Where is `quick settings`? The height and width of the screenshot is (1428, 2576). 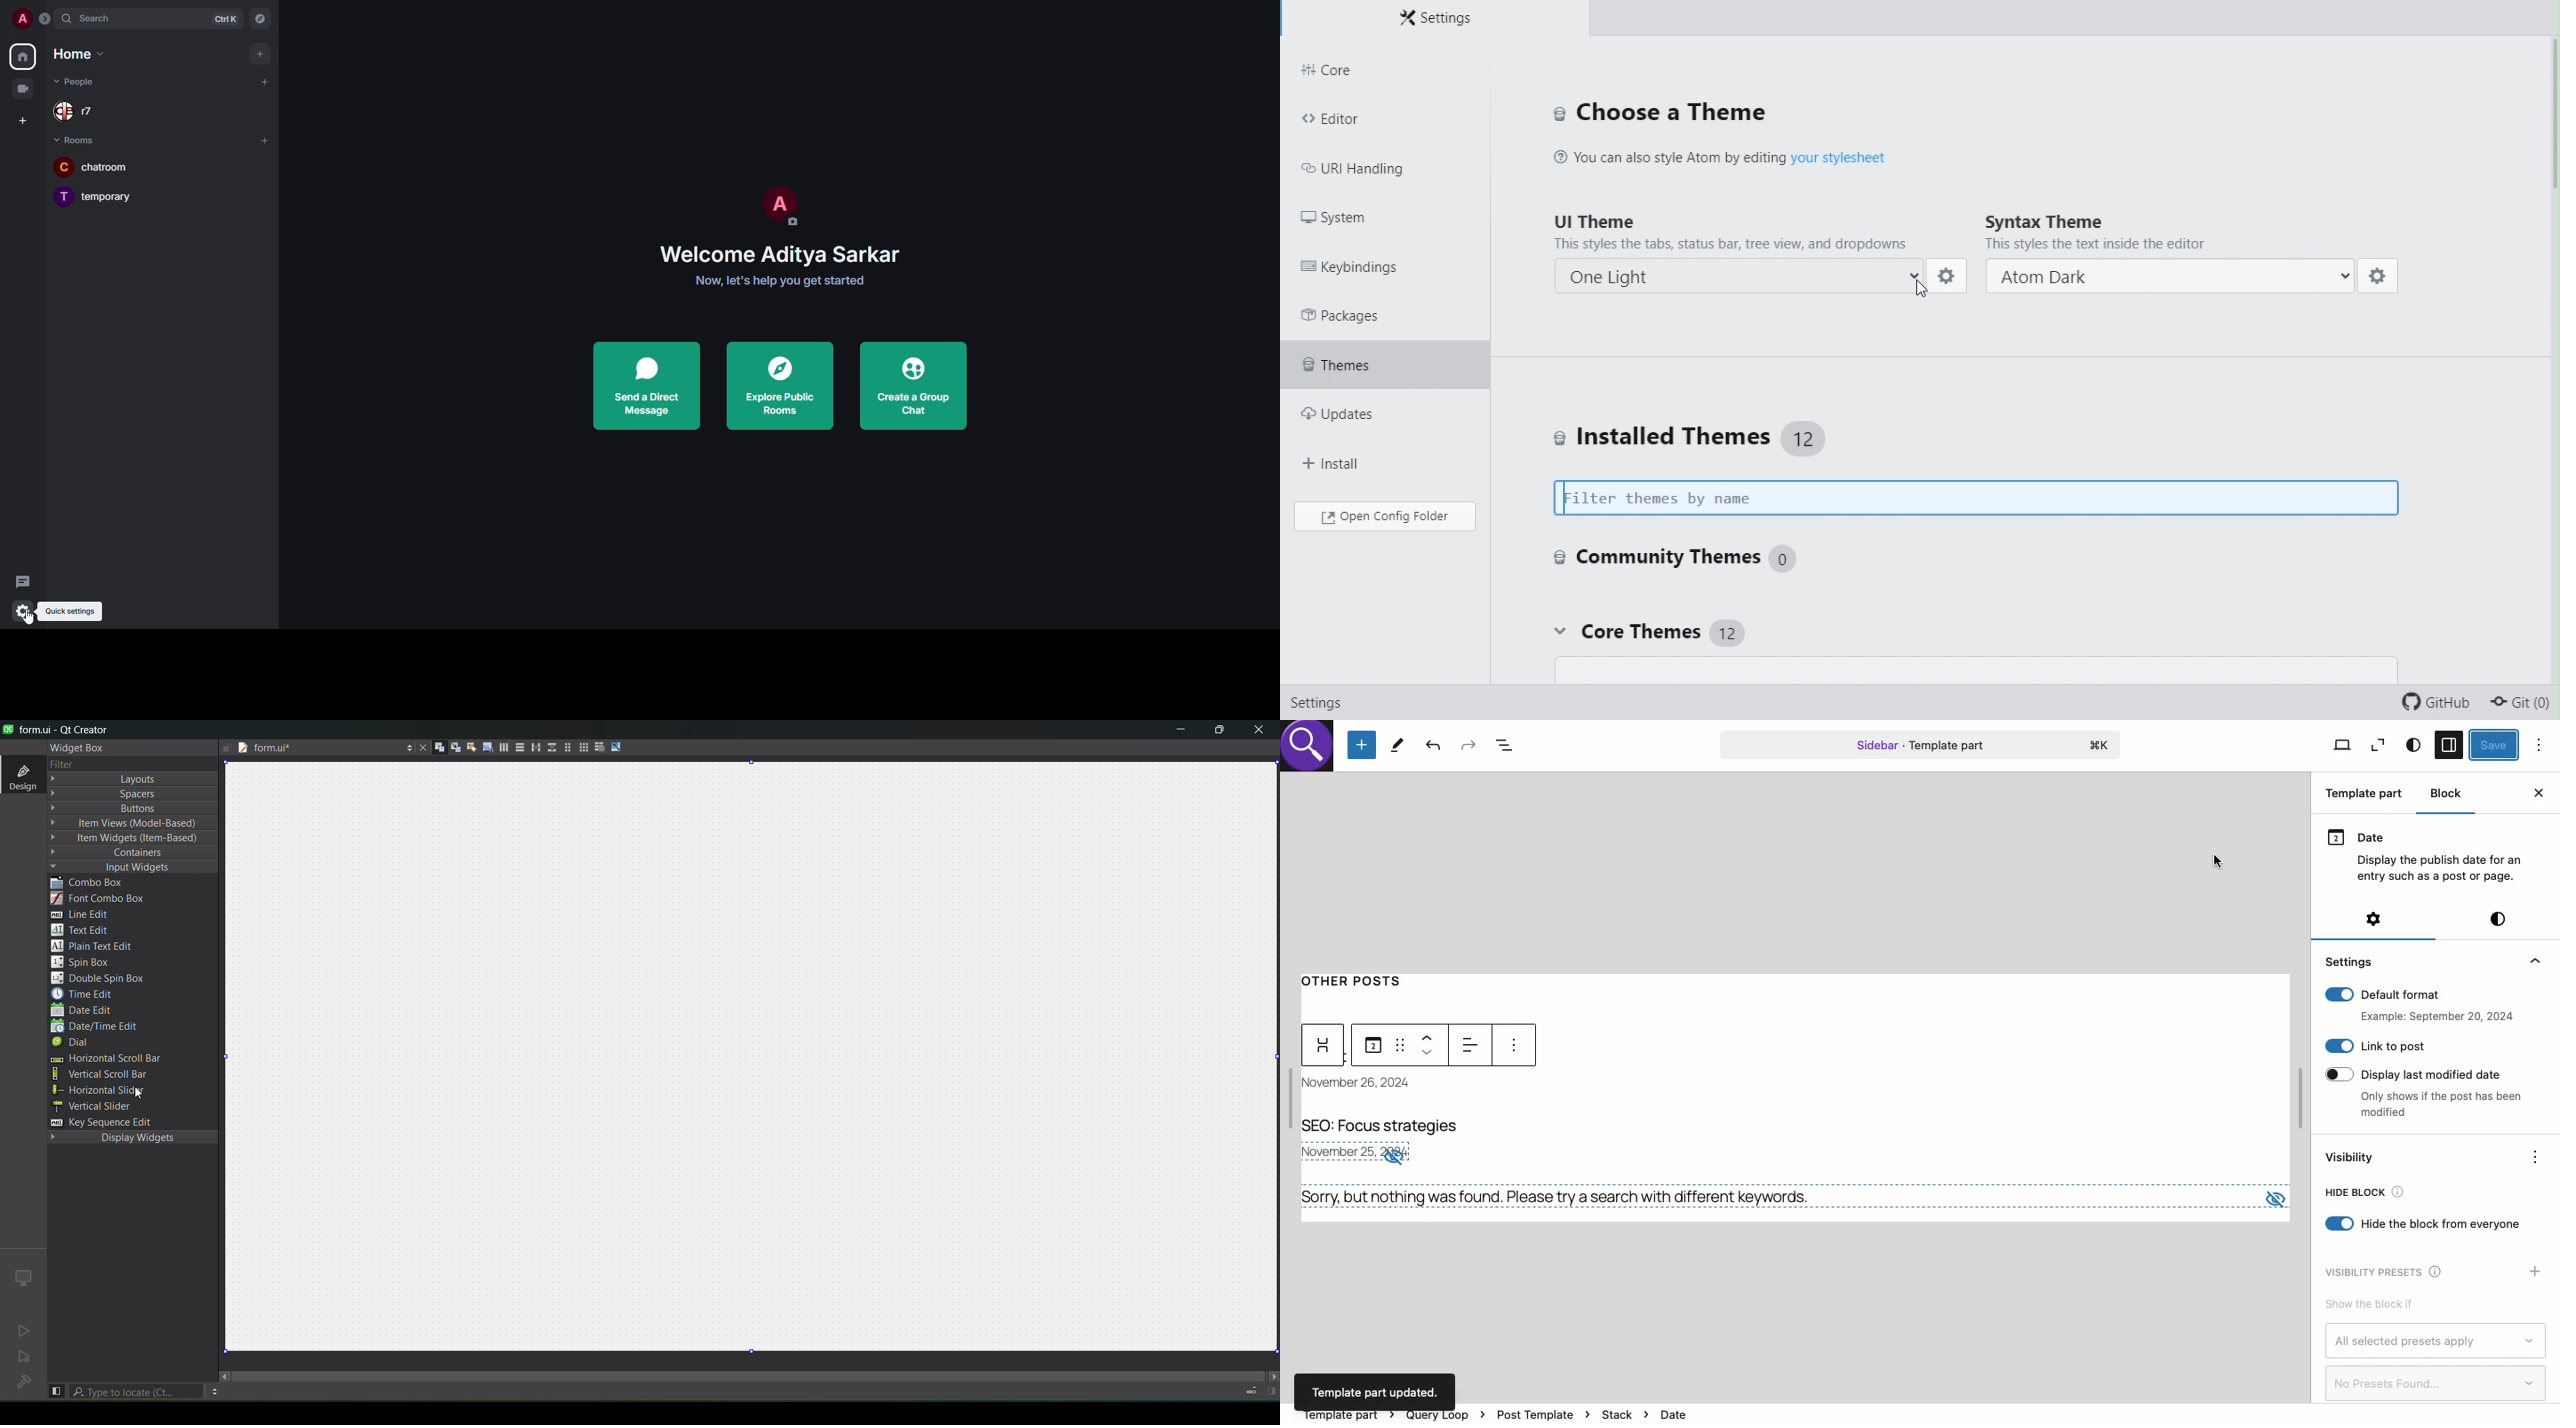 quick settings is located at coordinates (26, 615).